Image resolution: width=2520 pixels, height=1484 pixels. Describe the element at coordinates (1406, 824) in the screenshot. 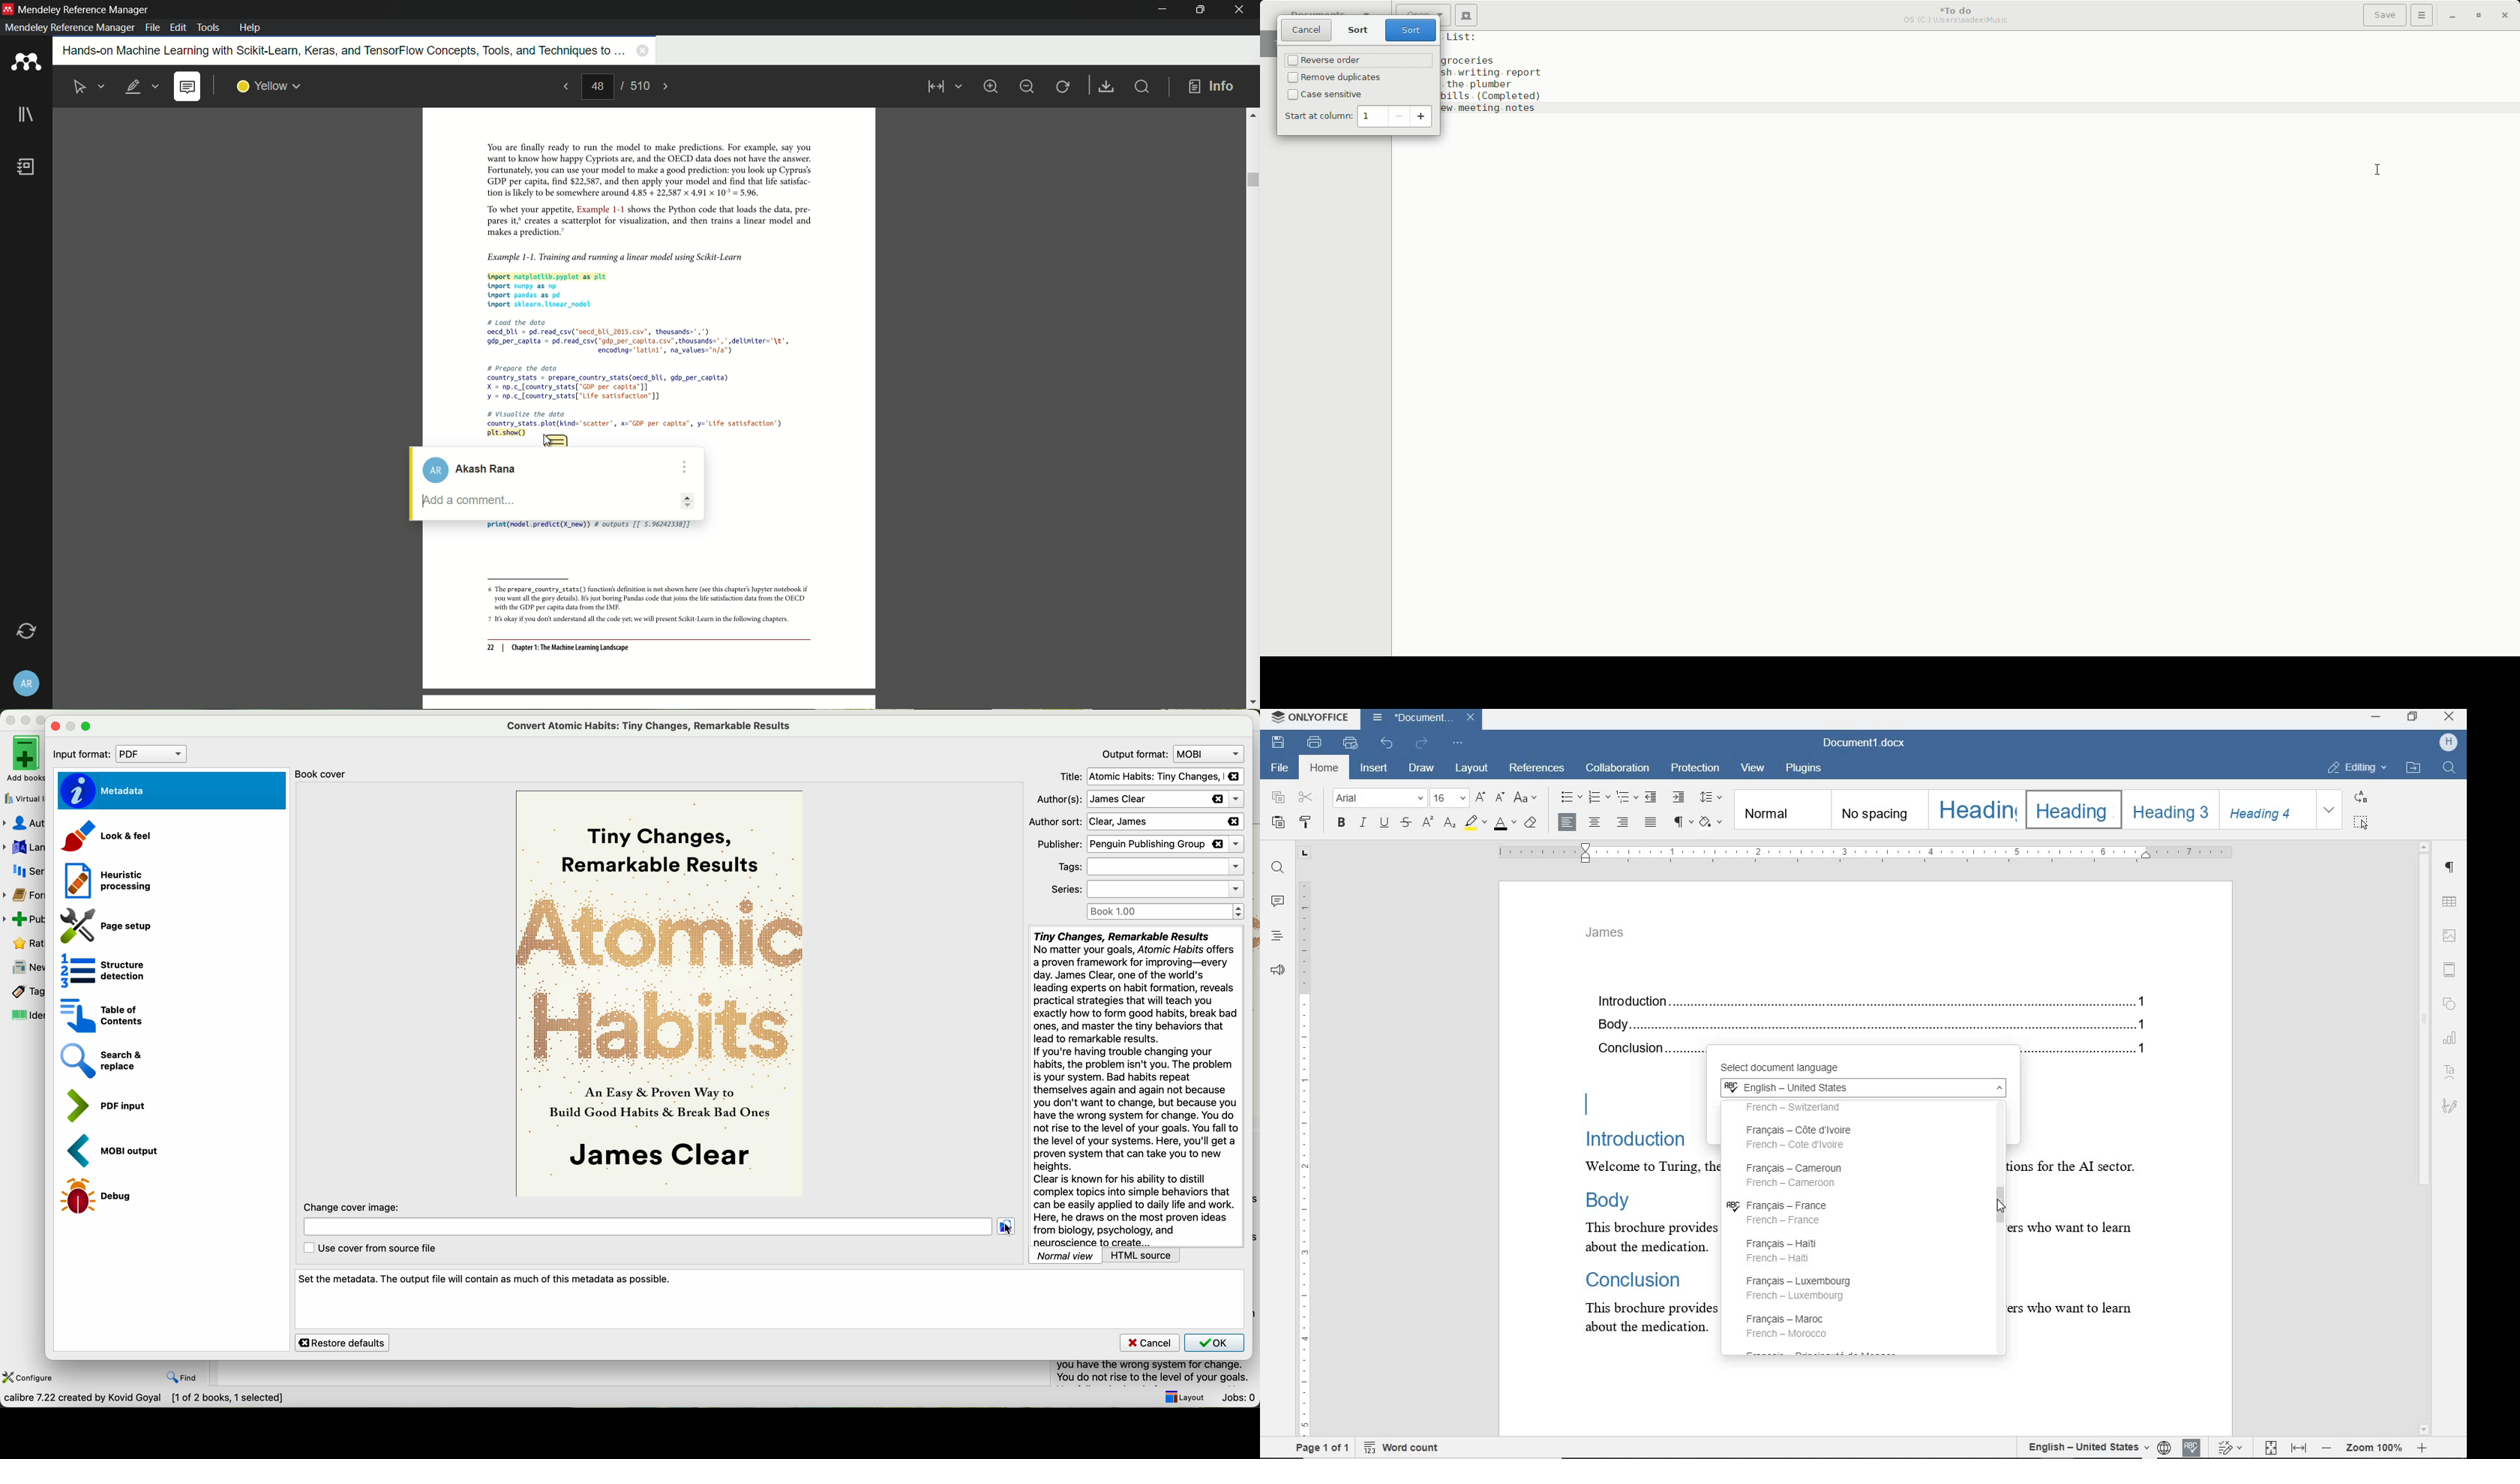

I see `strikethrough` at that location.